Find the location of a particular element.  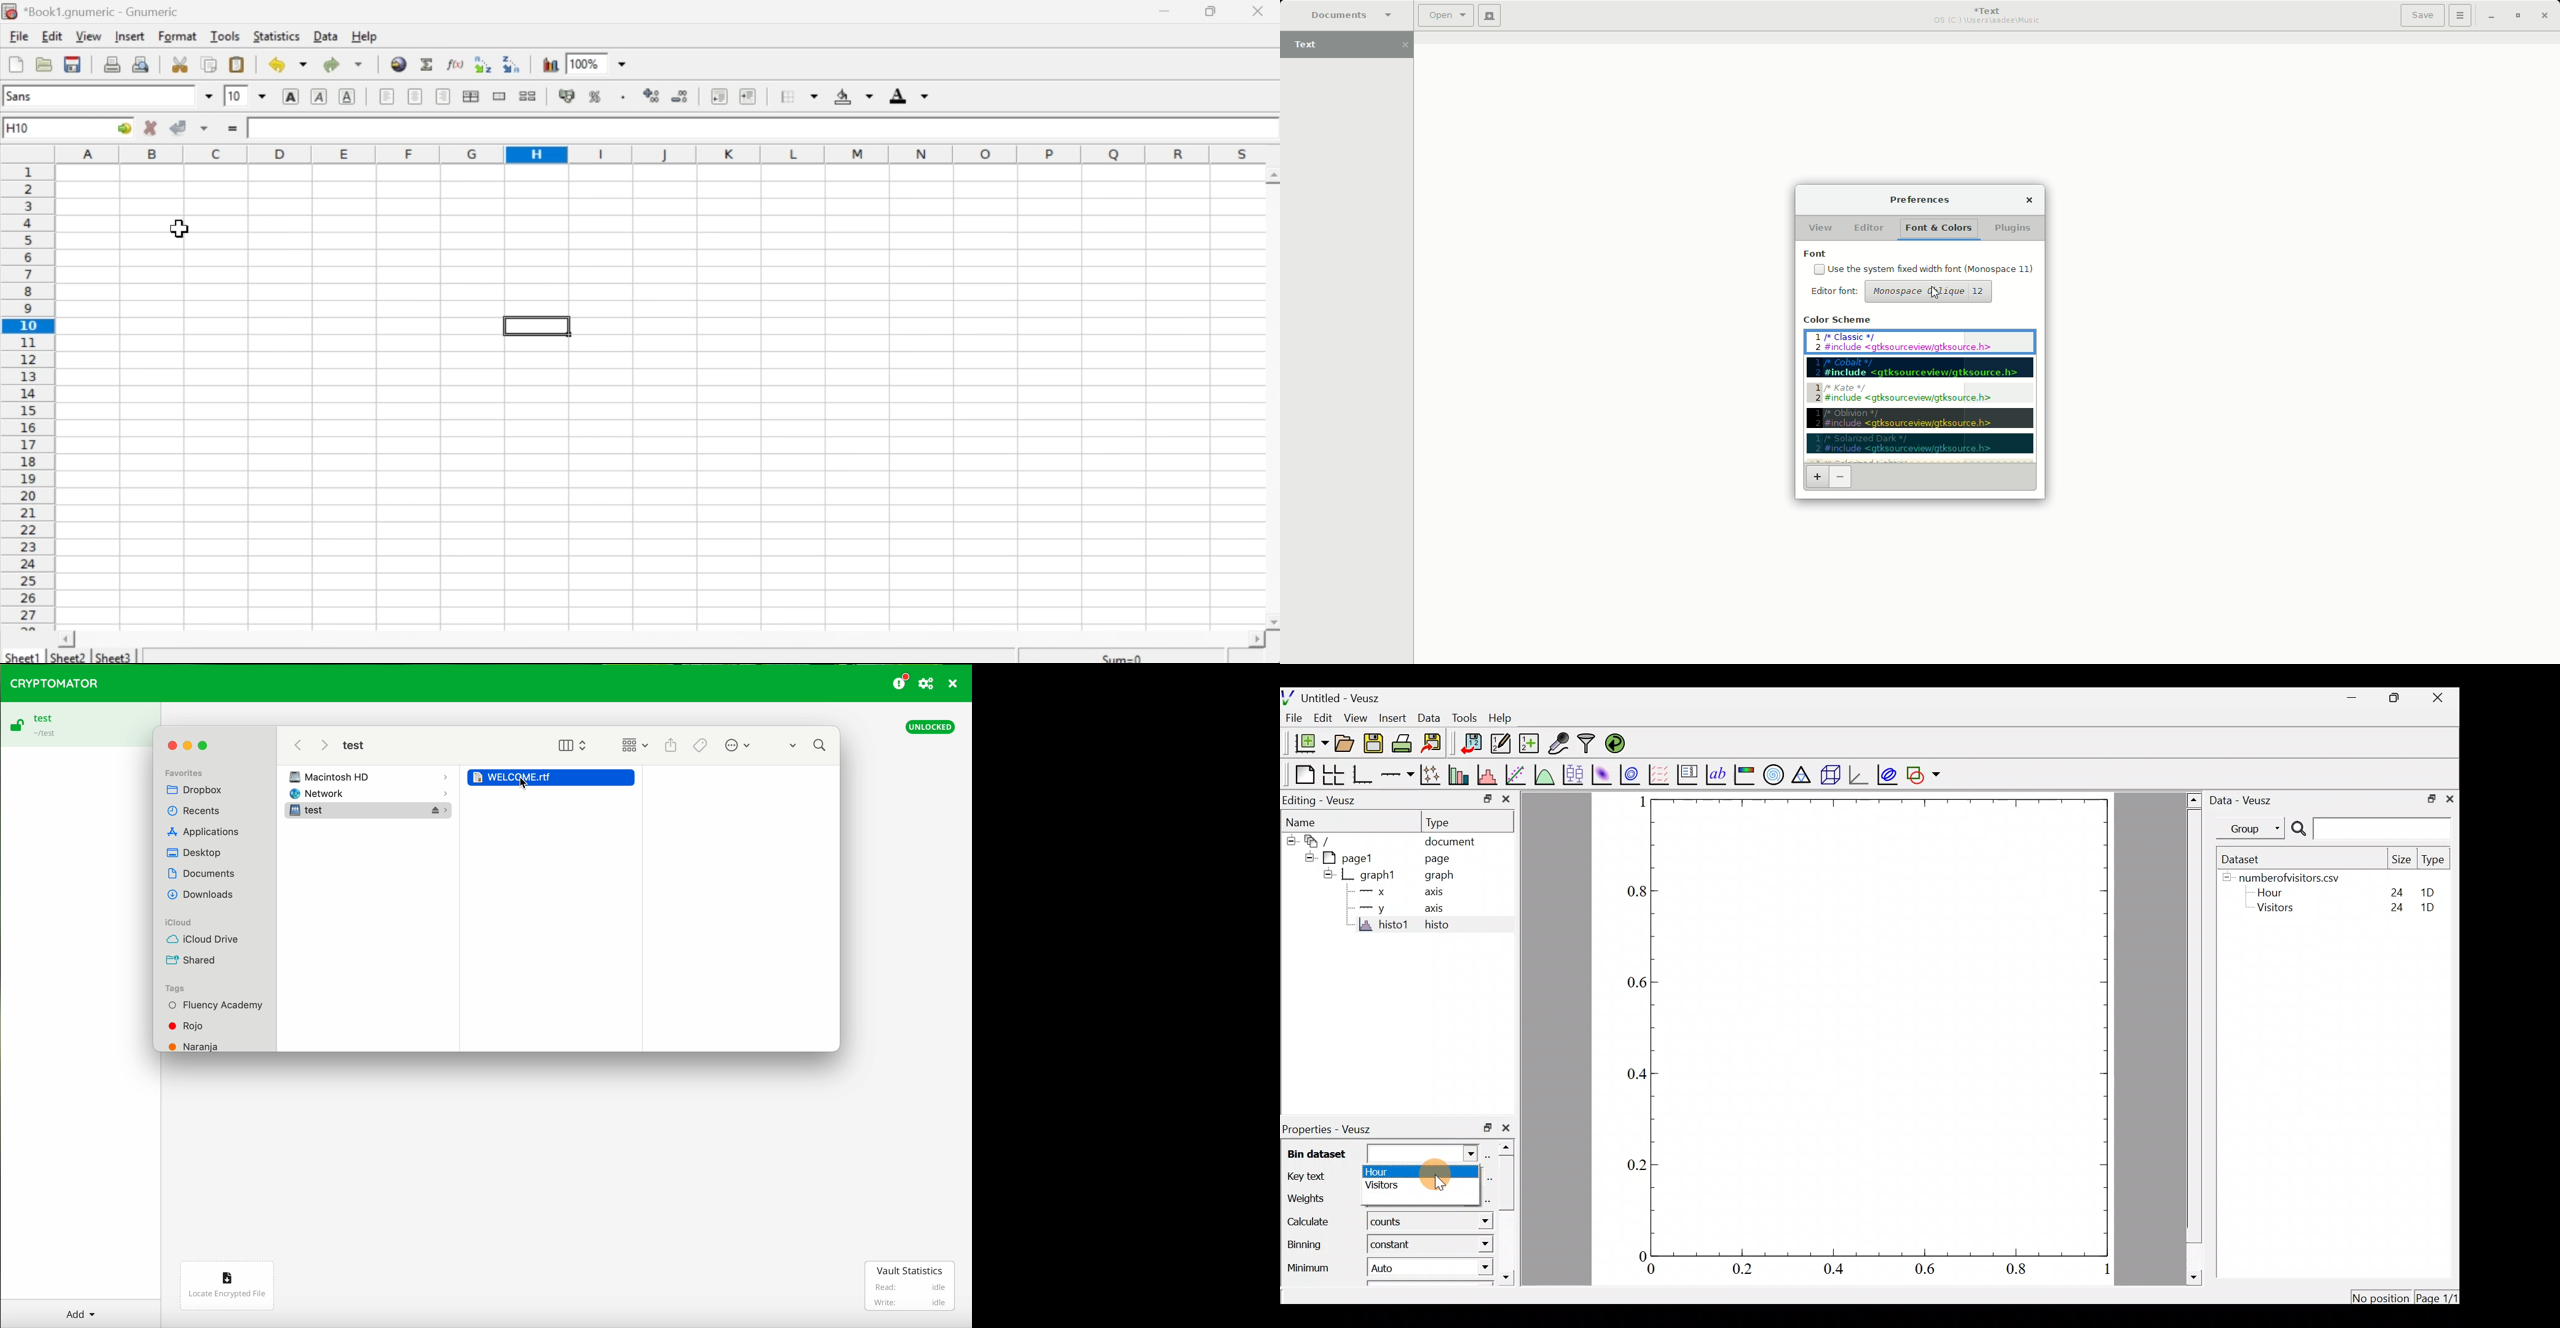

Center horizontally is located at coordinates (416, 97).